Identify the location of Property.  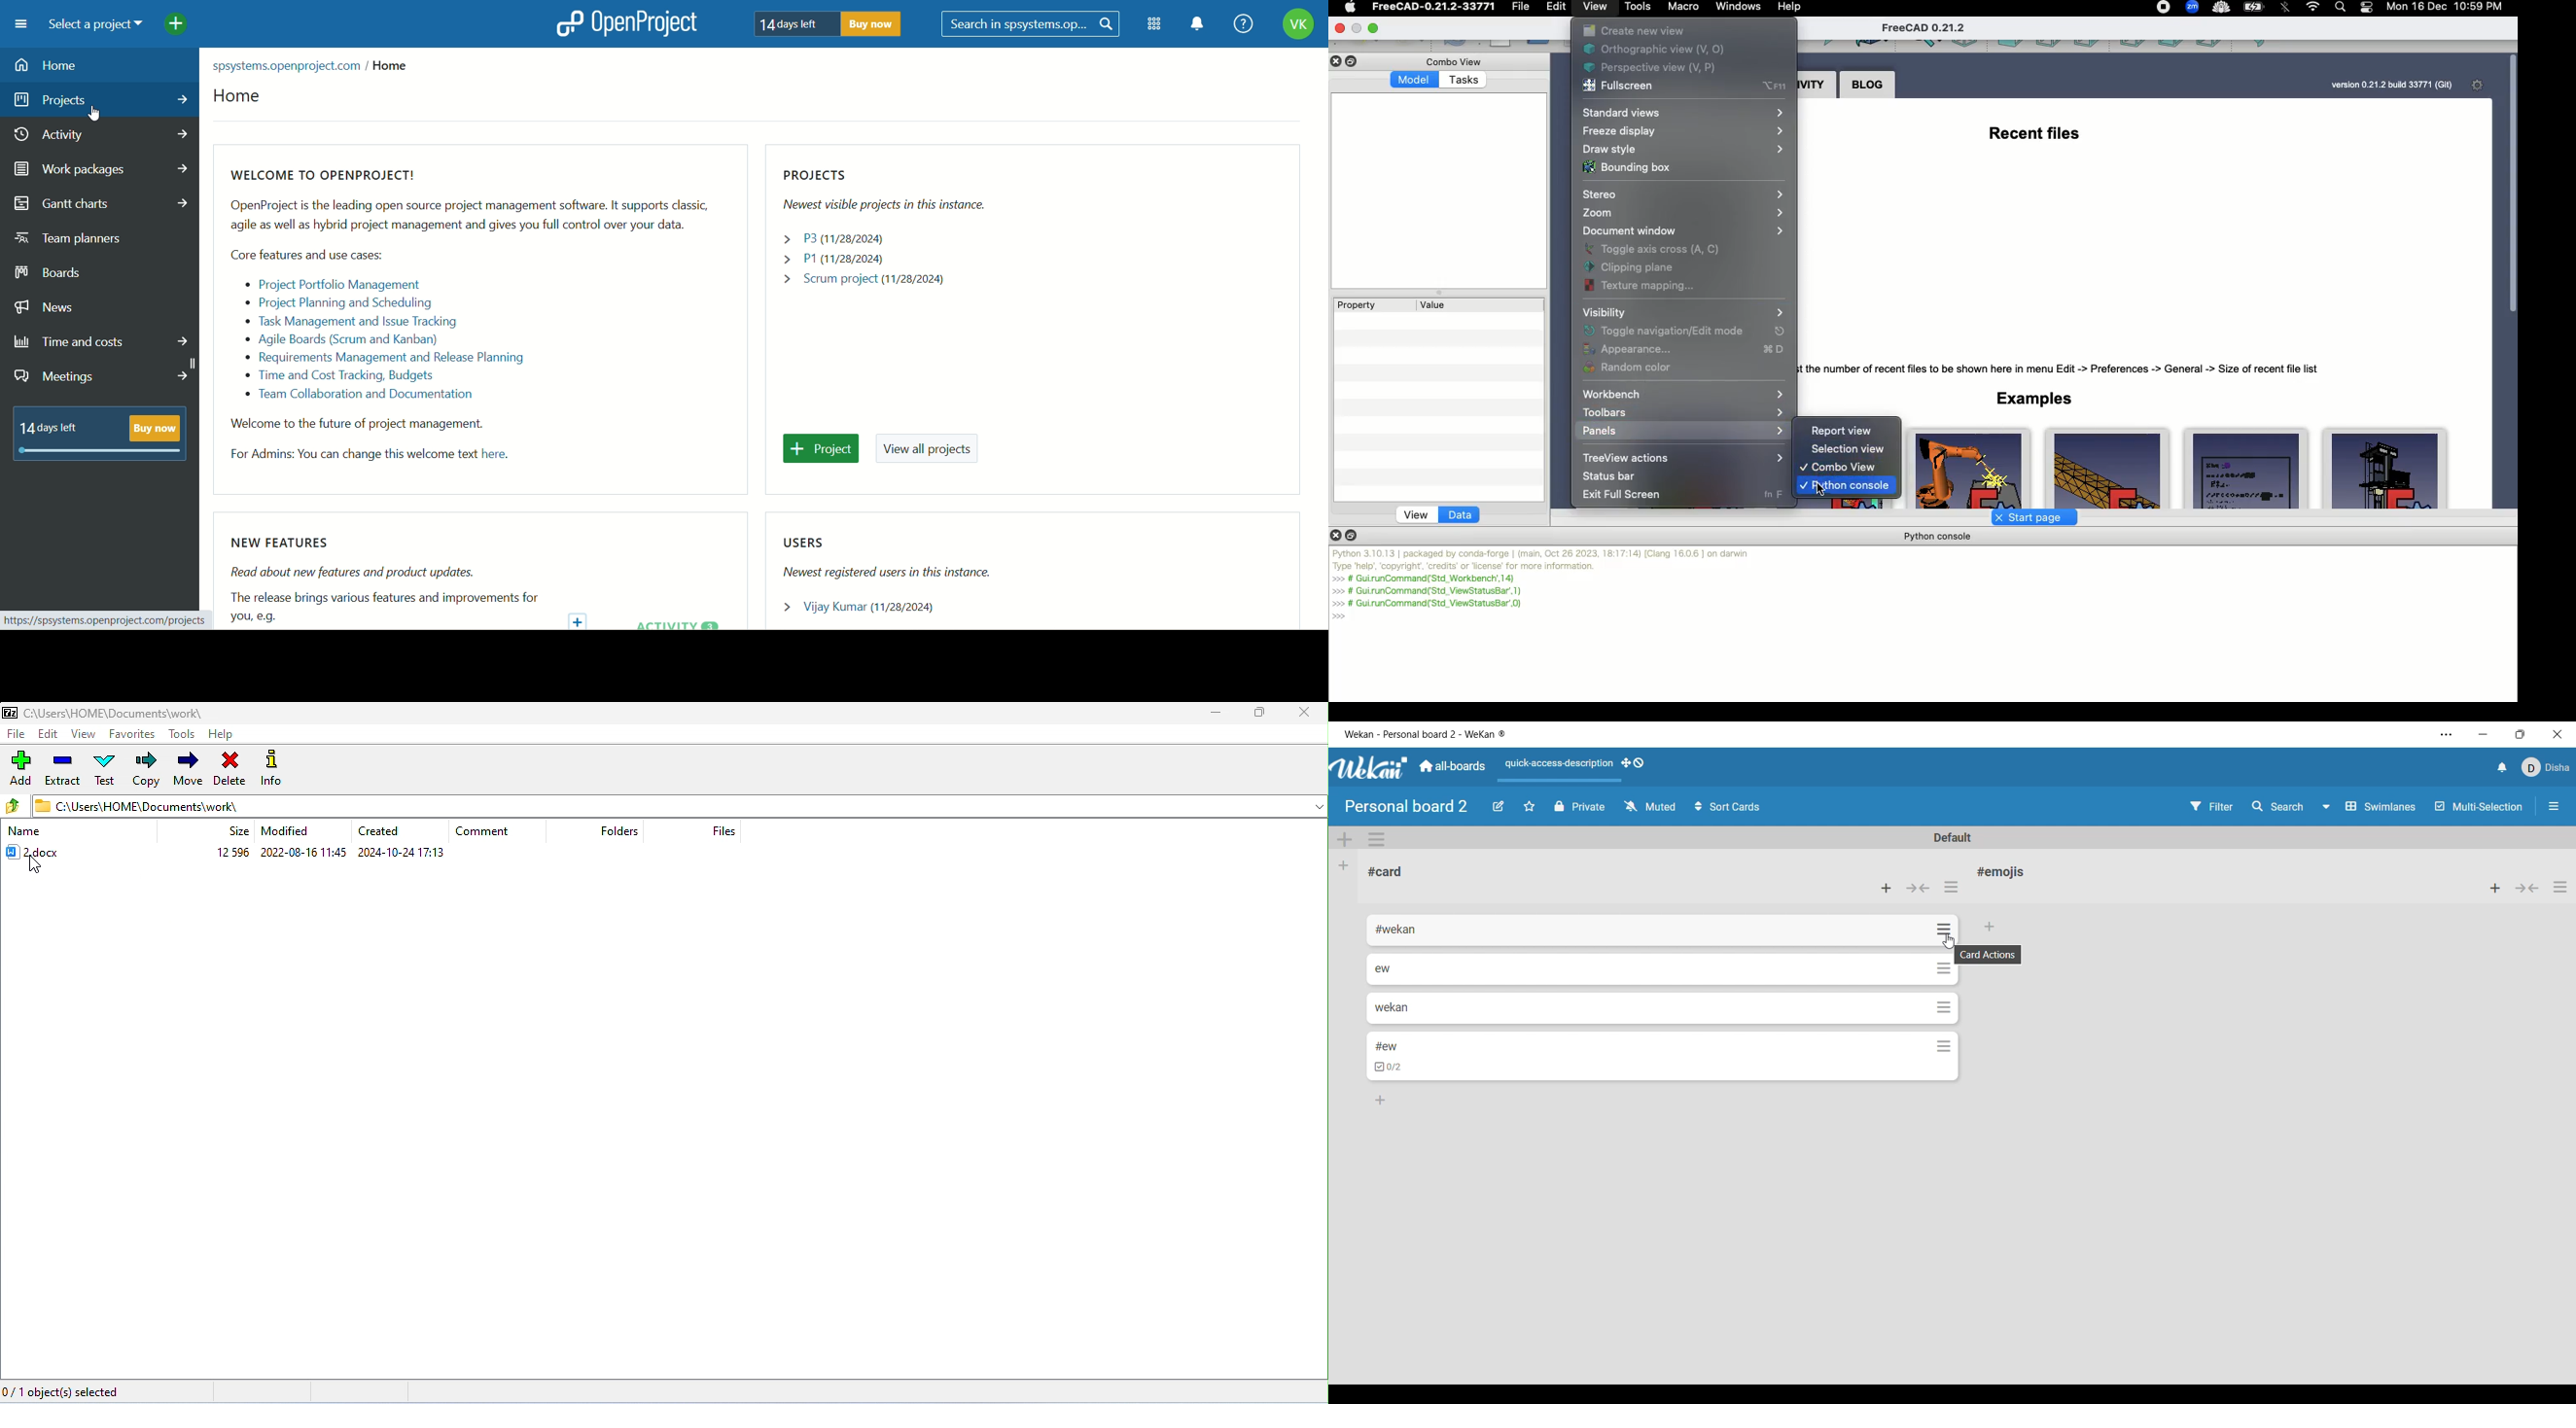
(1358, 305).